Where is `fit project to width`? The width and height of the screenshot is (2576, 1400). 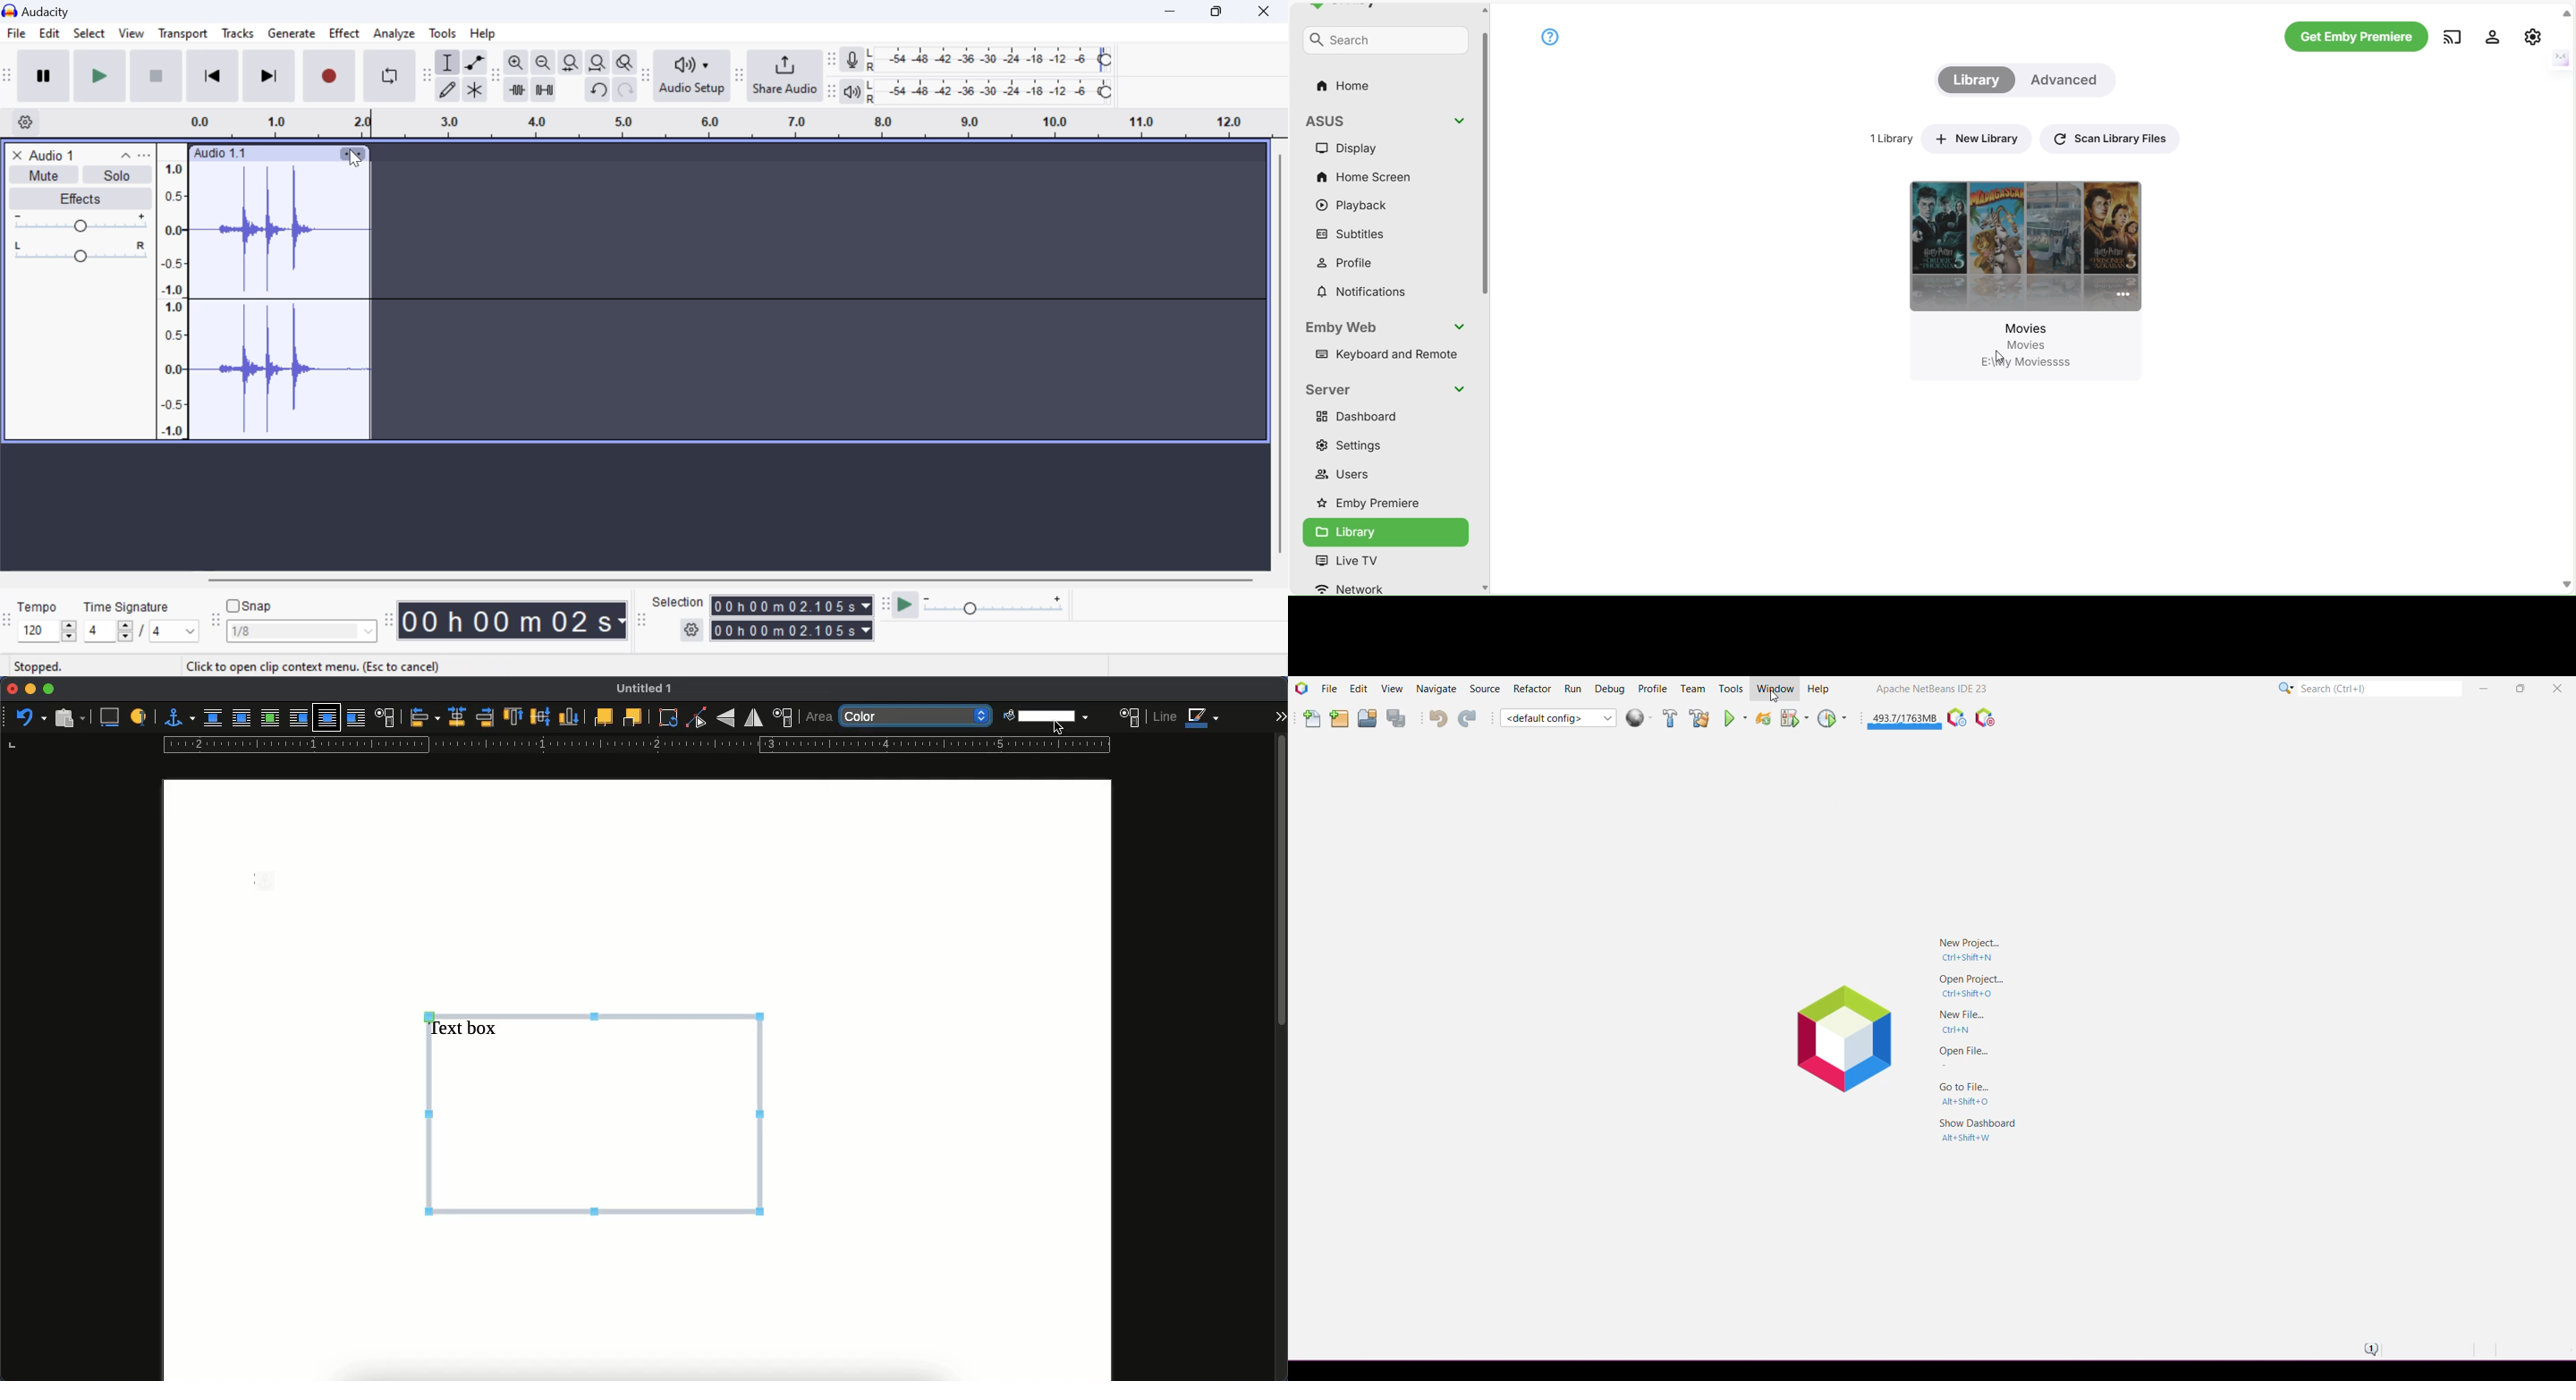 fit project to width is located at coordinates (598, 63).